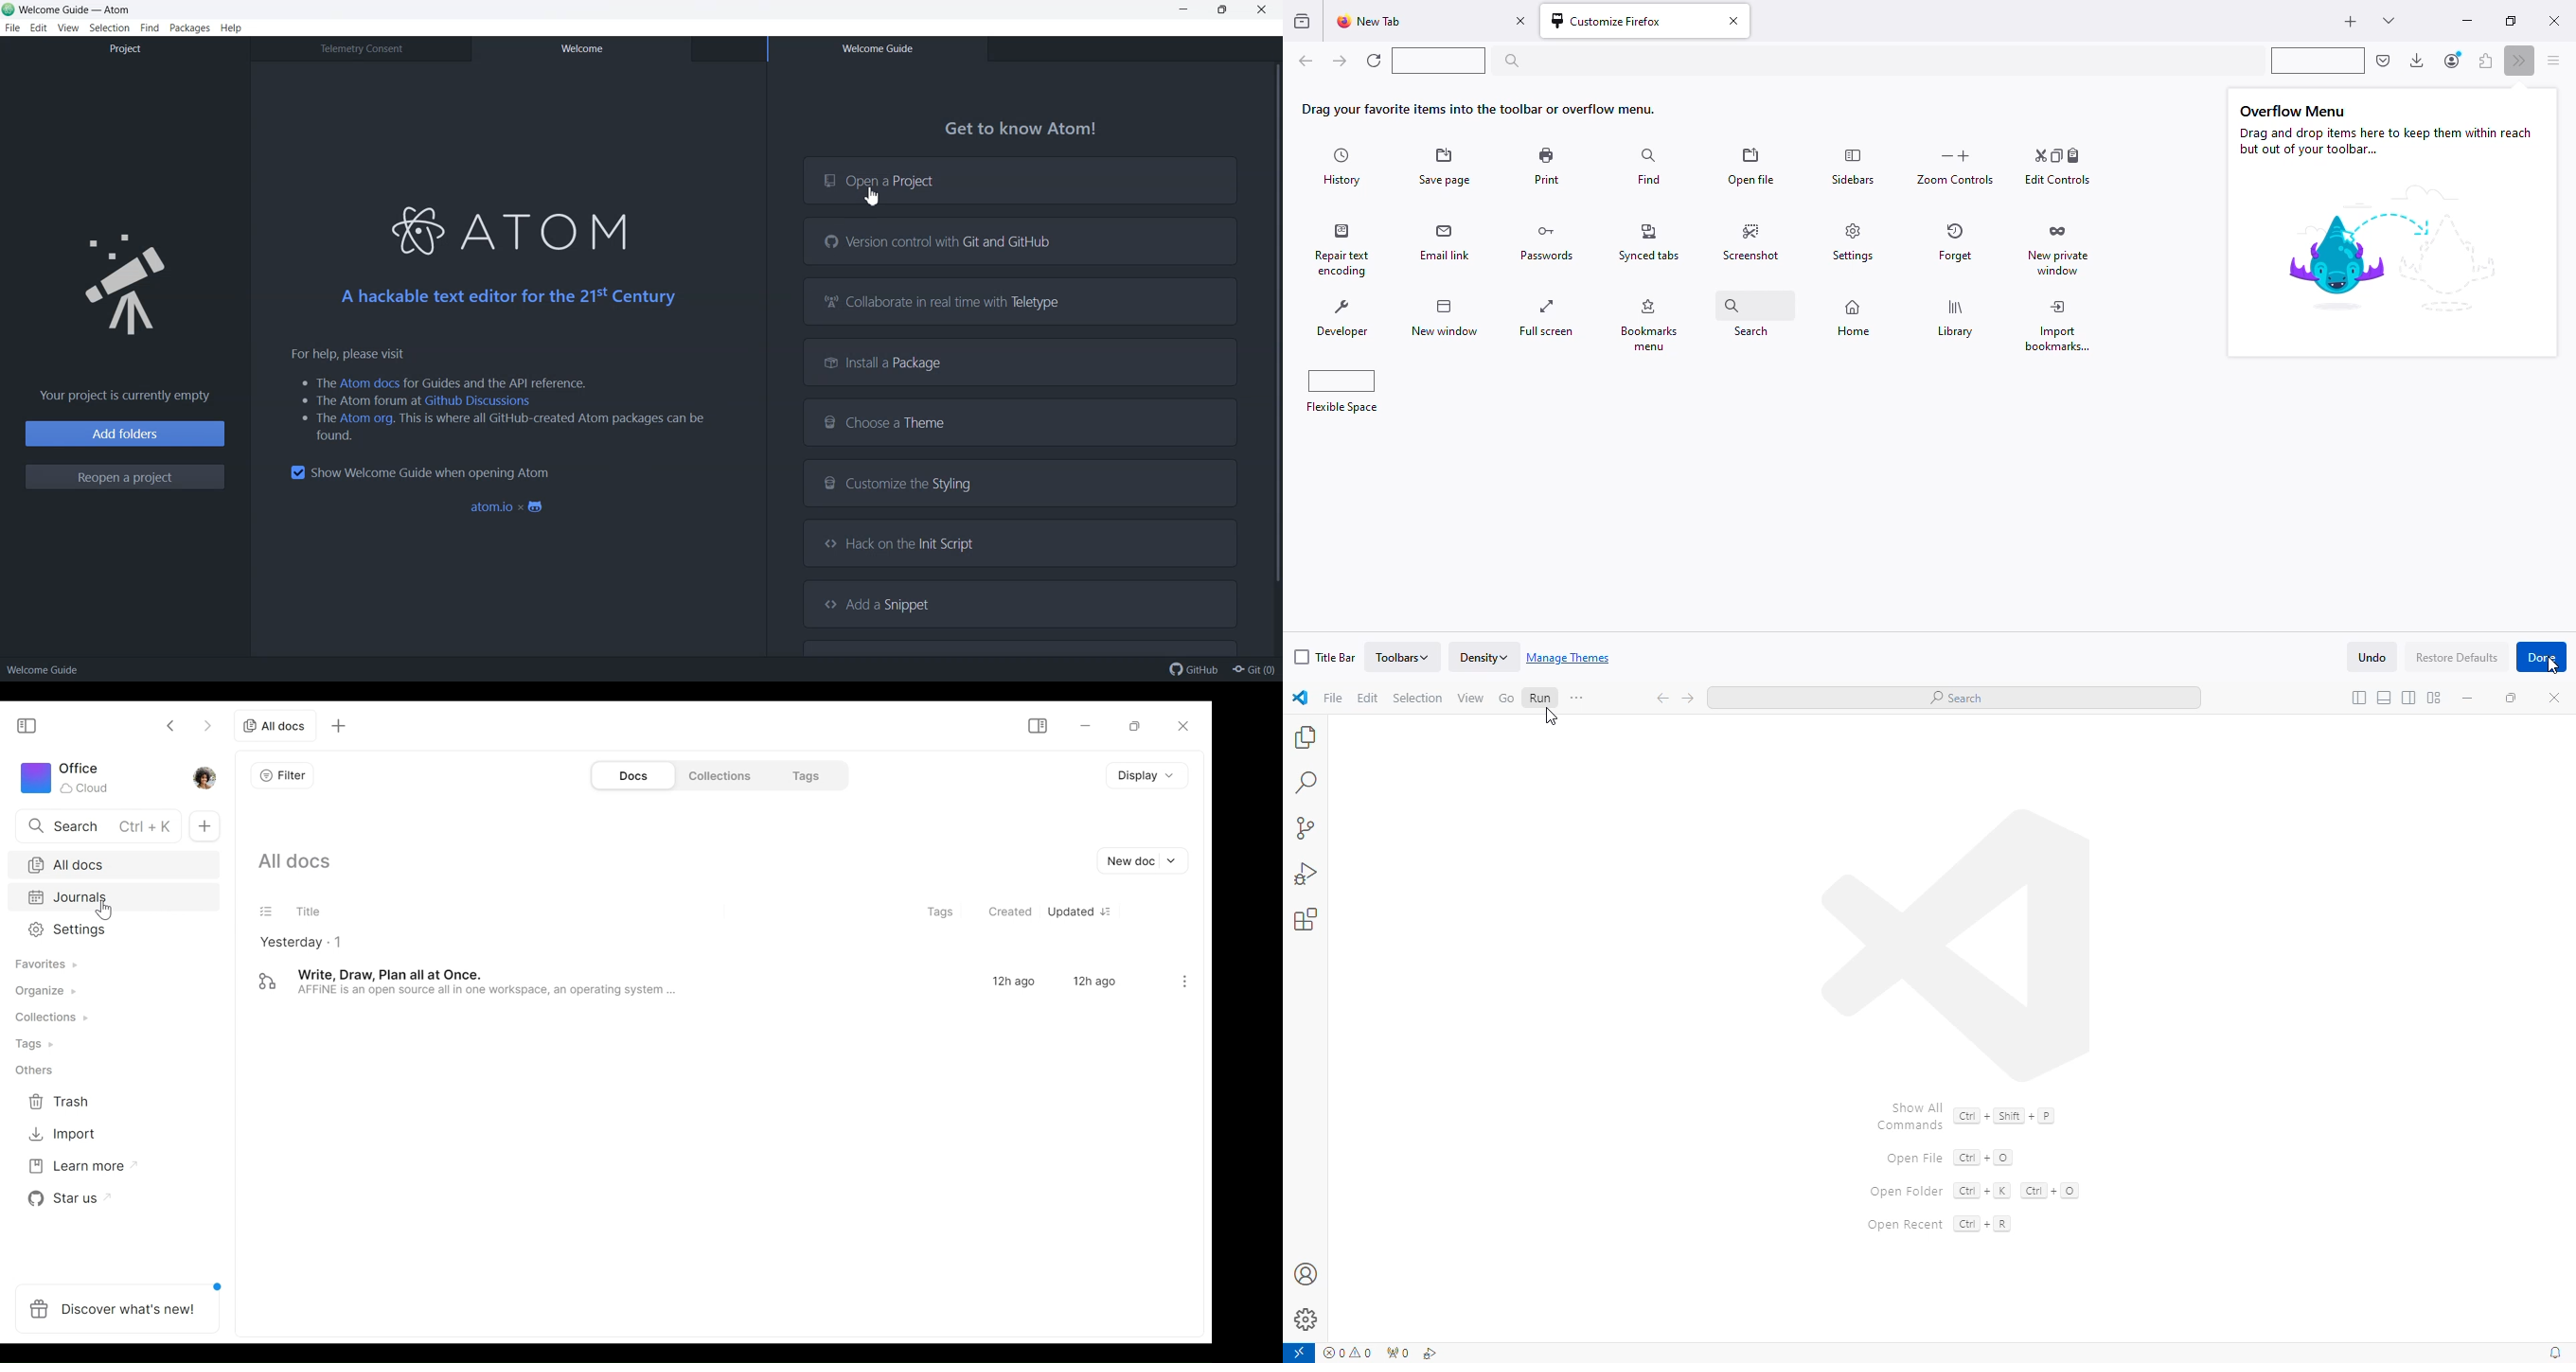 The height and width of the screenshot is (1372, 2576). Describe the element at coordinates (1182, 726) in the screenshot. I see `Close` at that location.